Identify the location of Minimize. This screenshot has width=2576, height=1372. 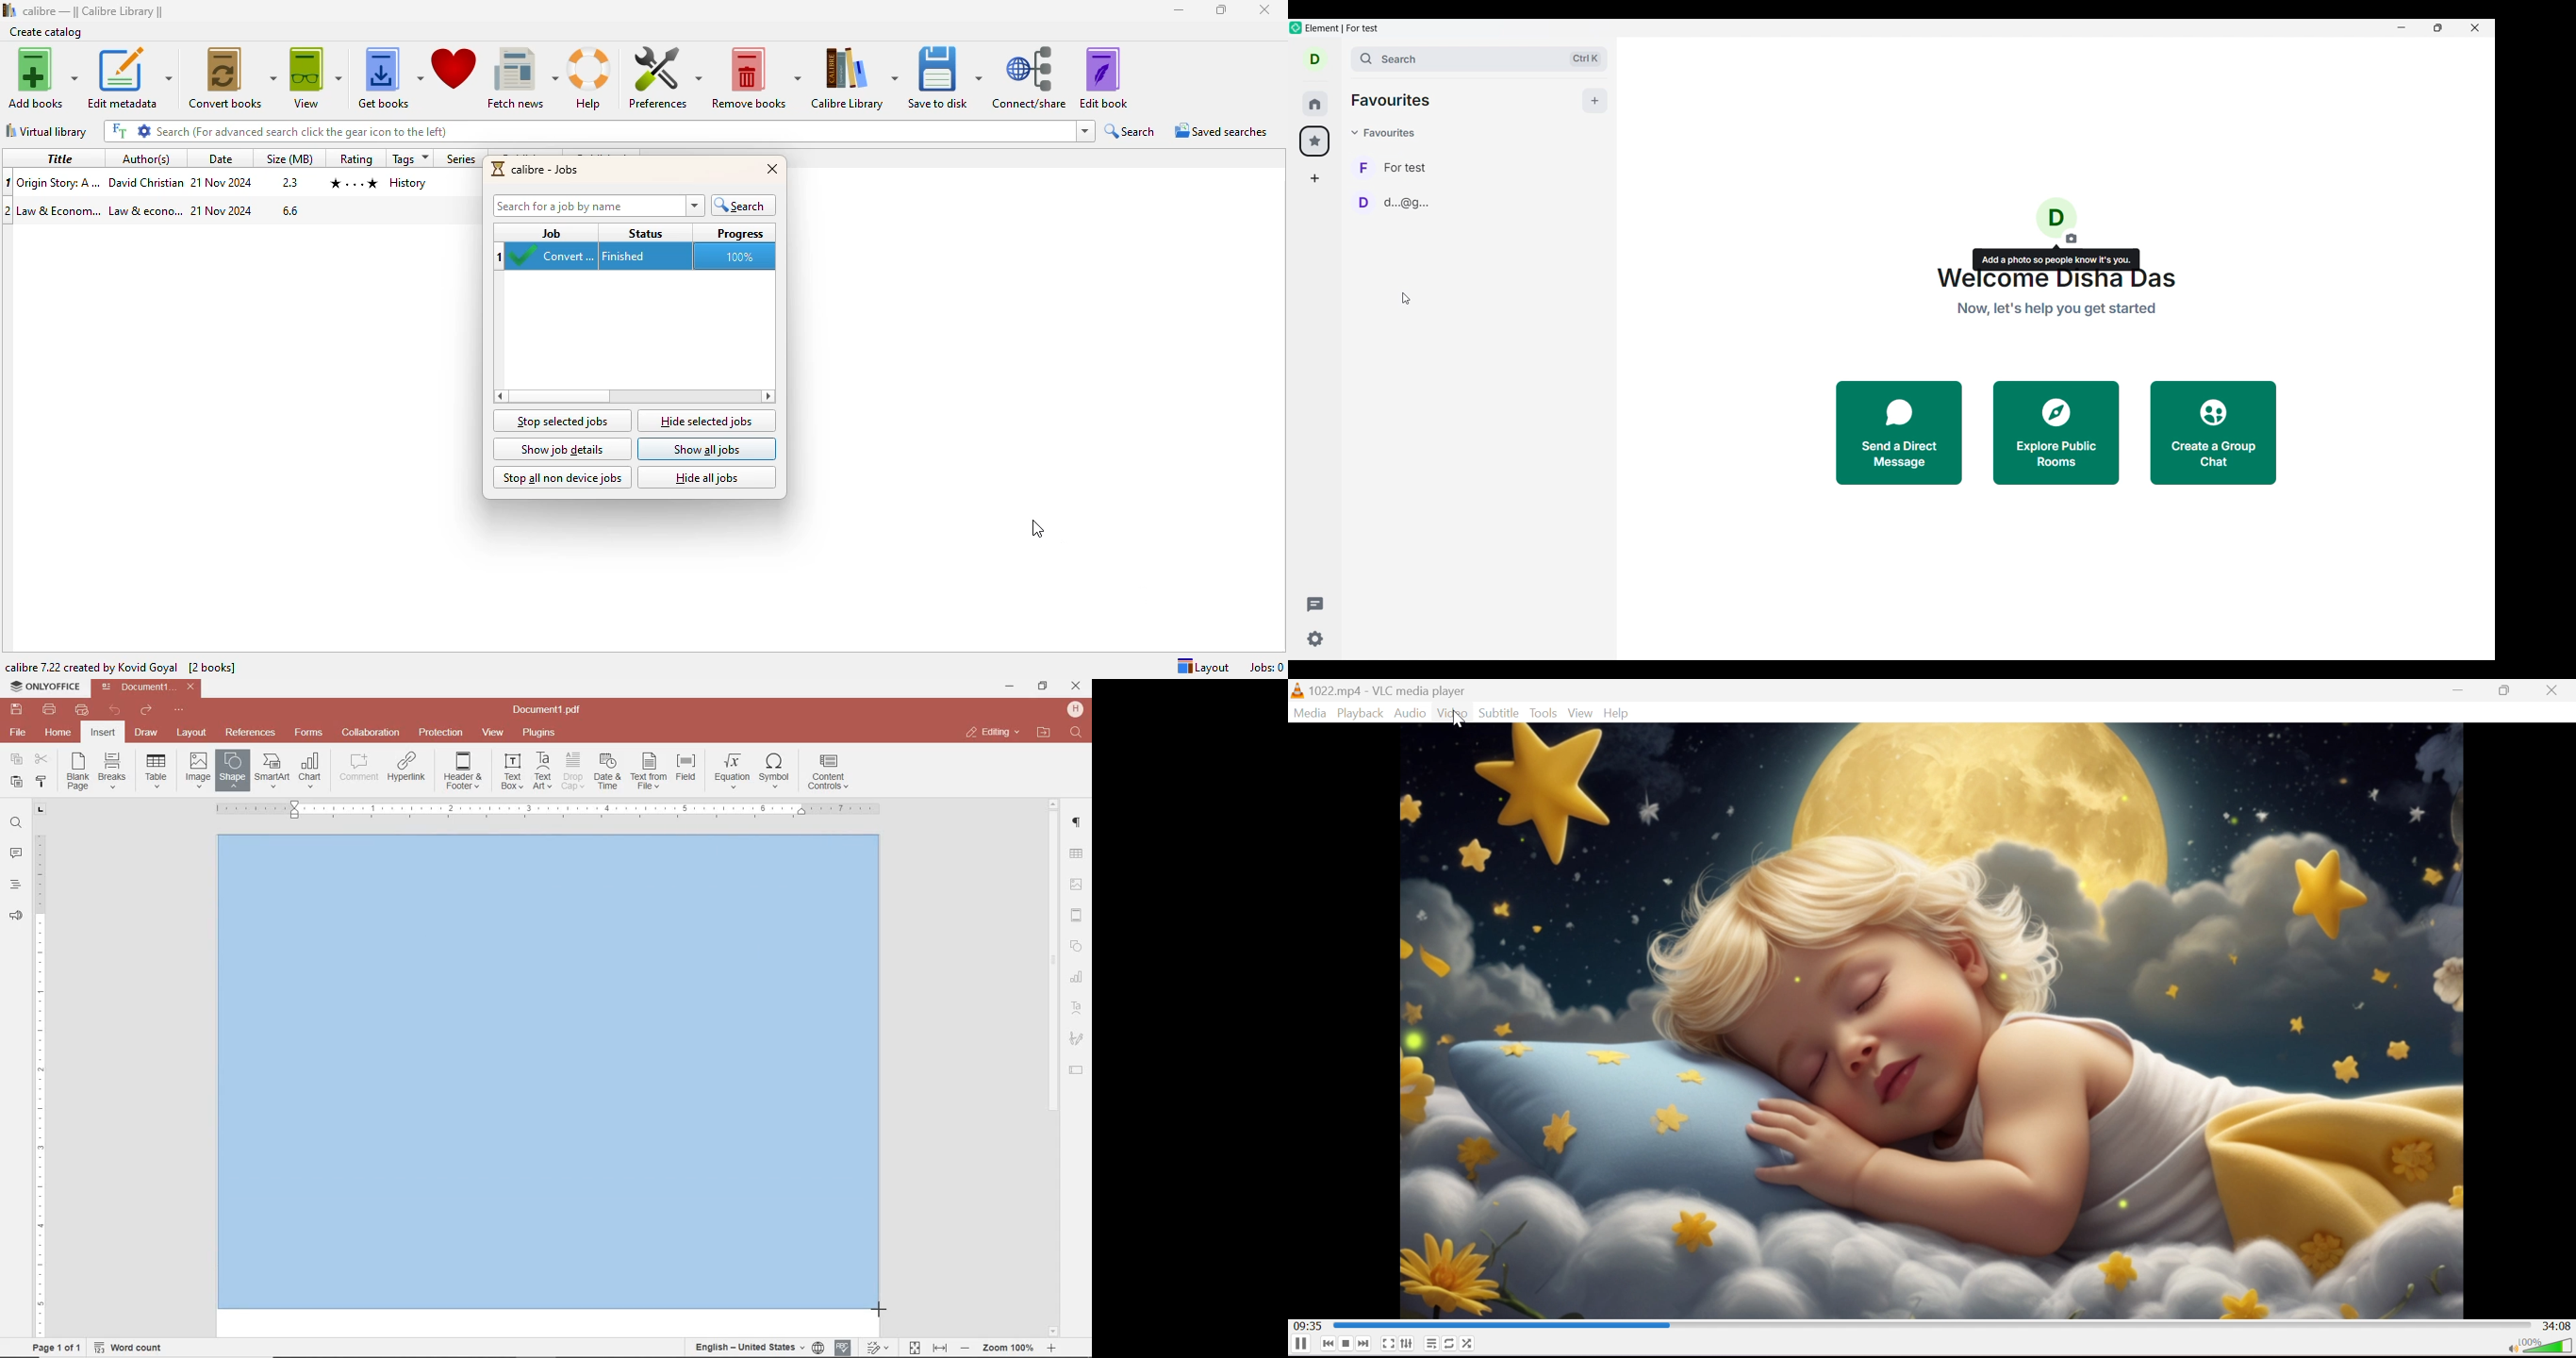
(2459, 694).